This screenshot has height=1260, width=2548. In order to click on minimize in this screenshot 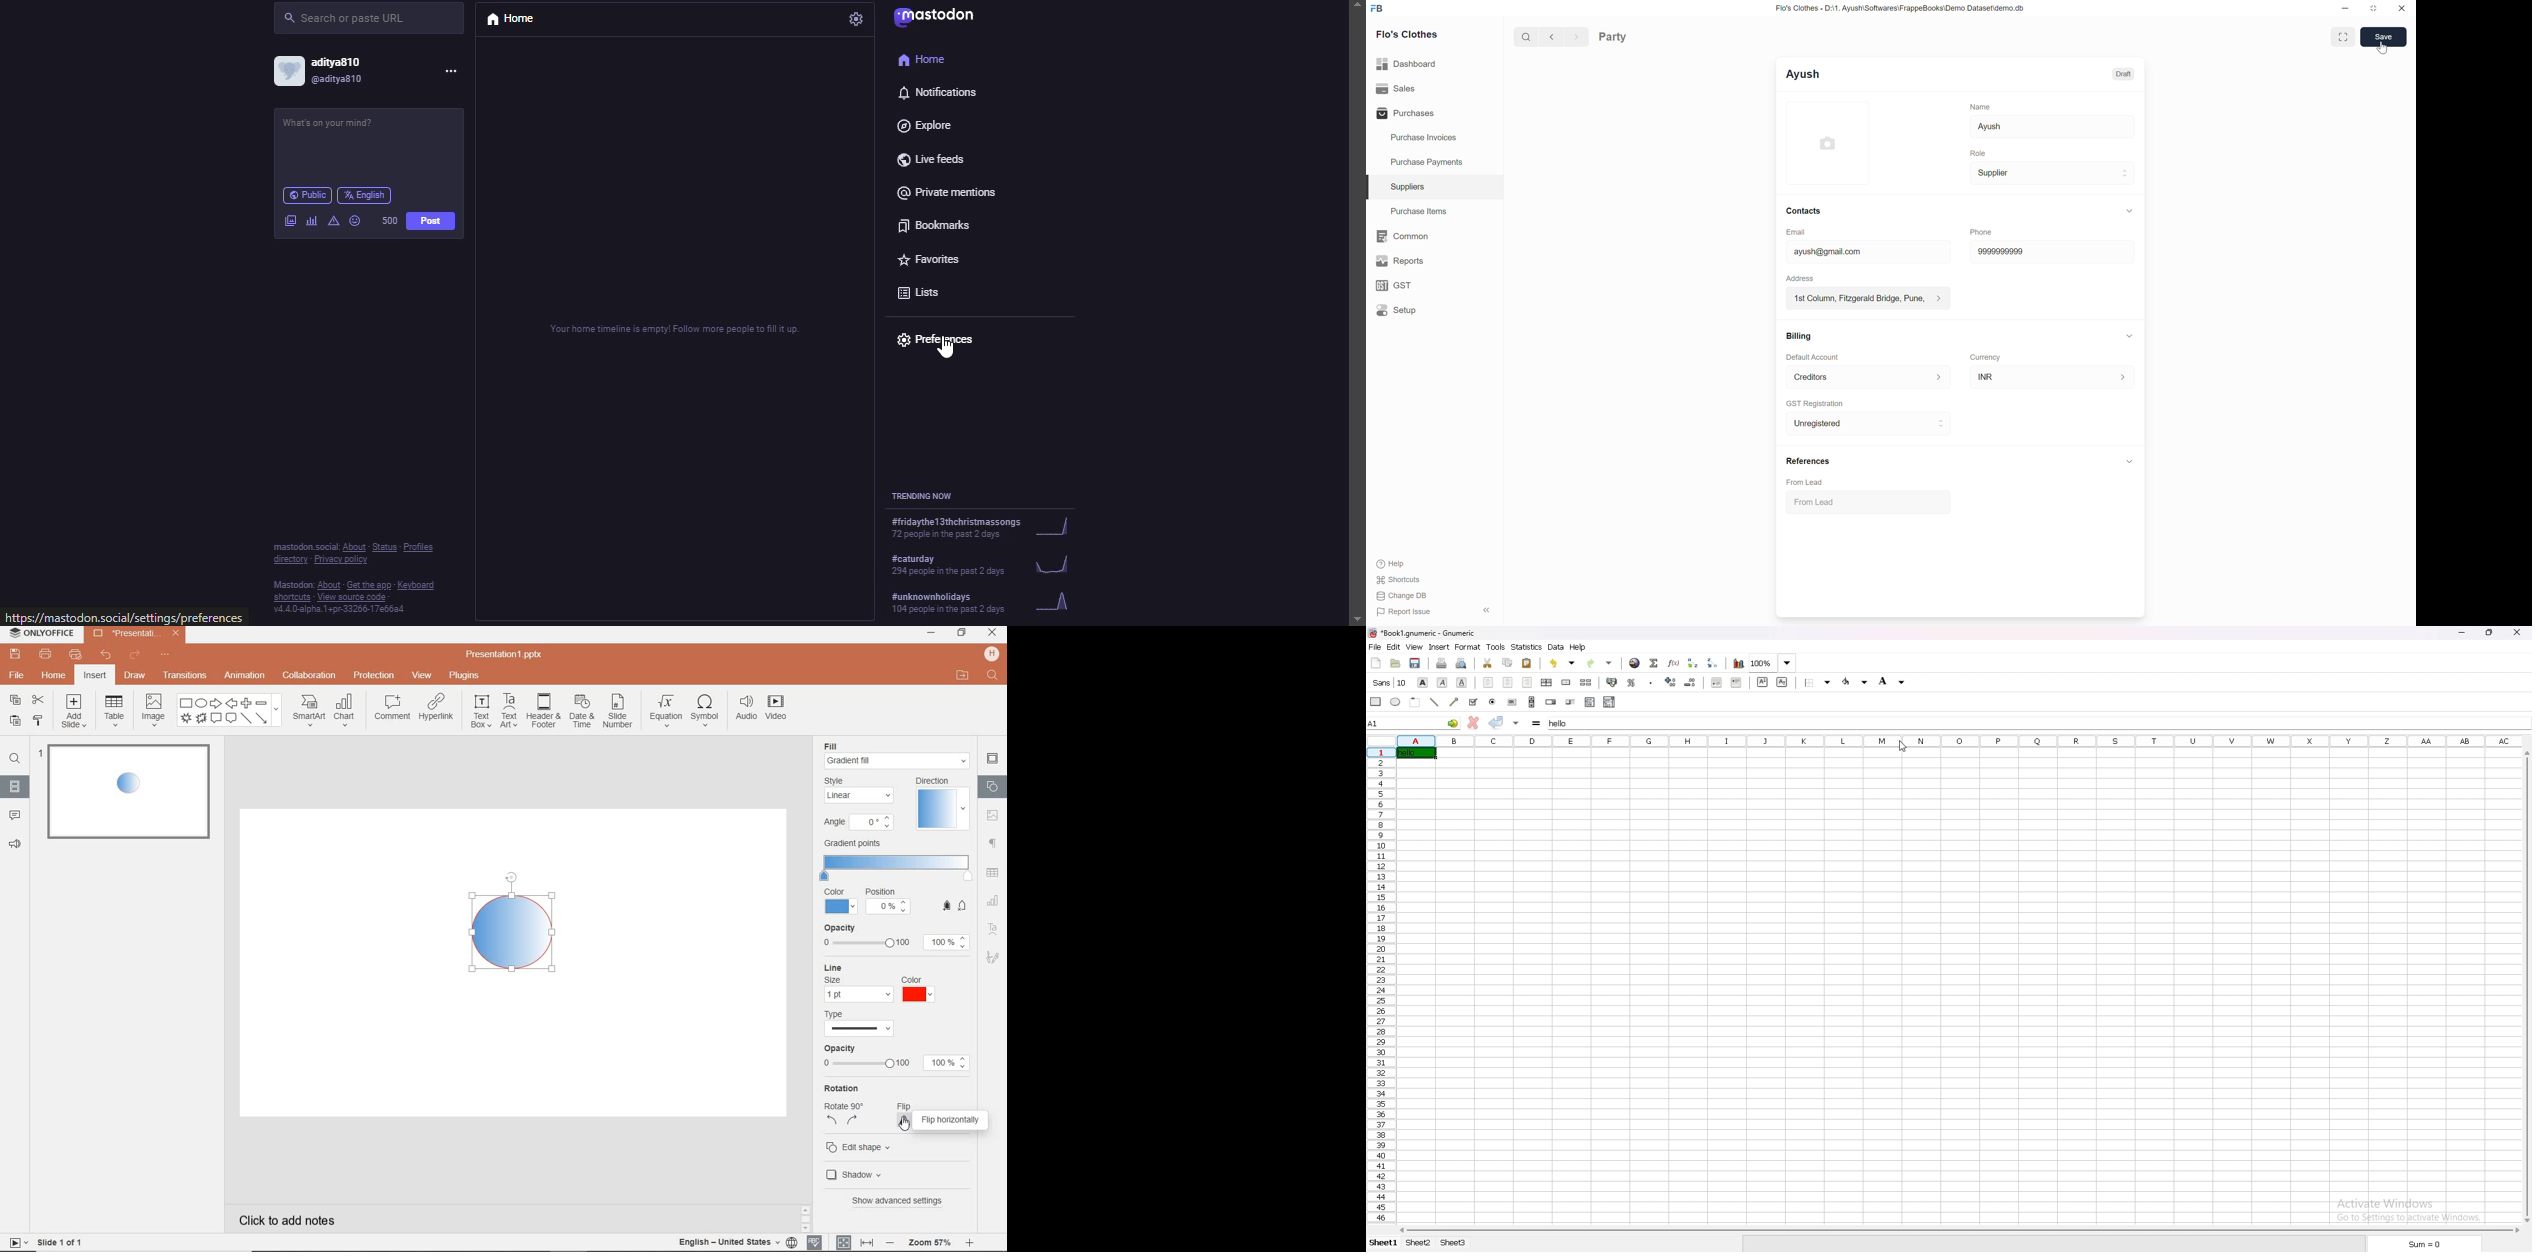, I will do `click(932, 633)`.